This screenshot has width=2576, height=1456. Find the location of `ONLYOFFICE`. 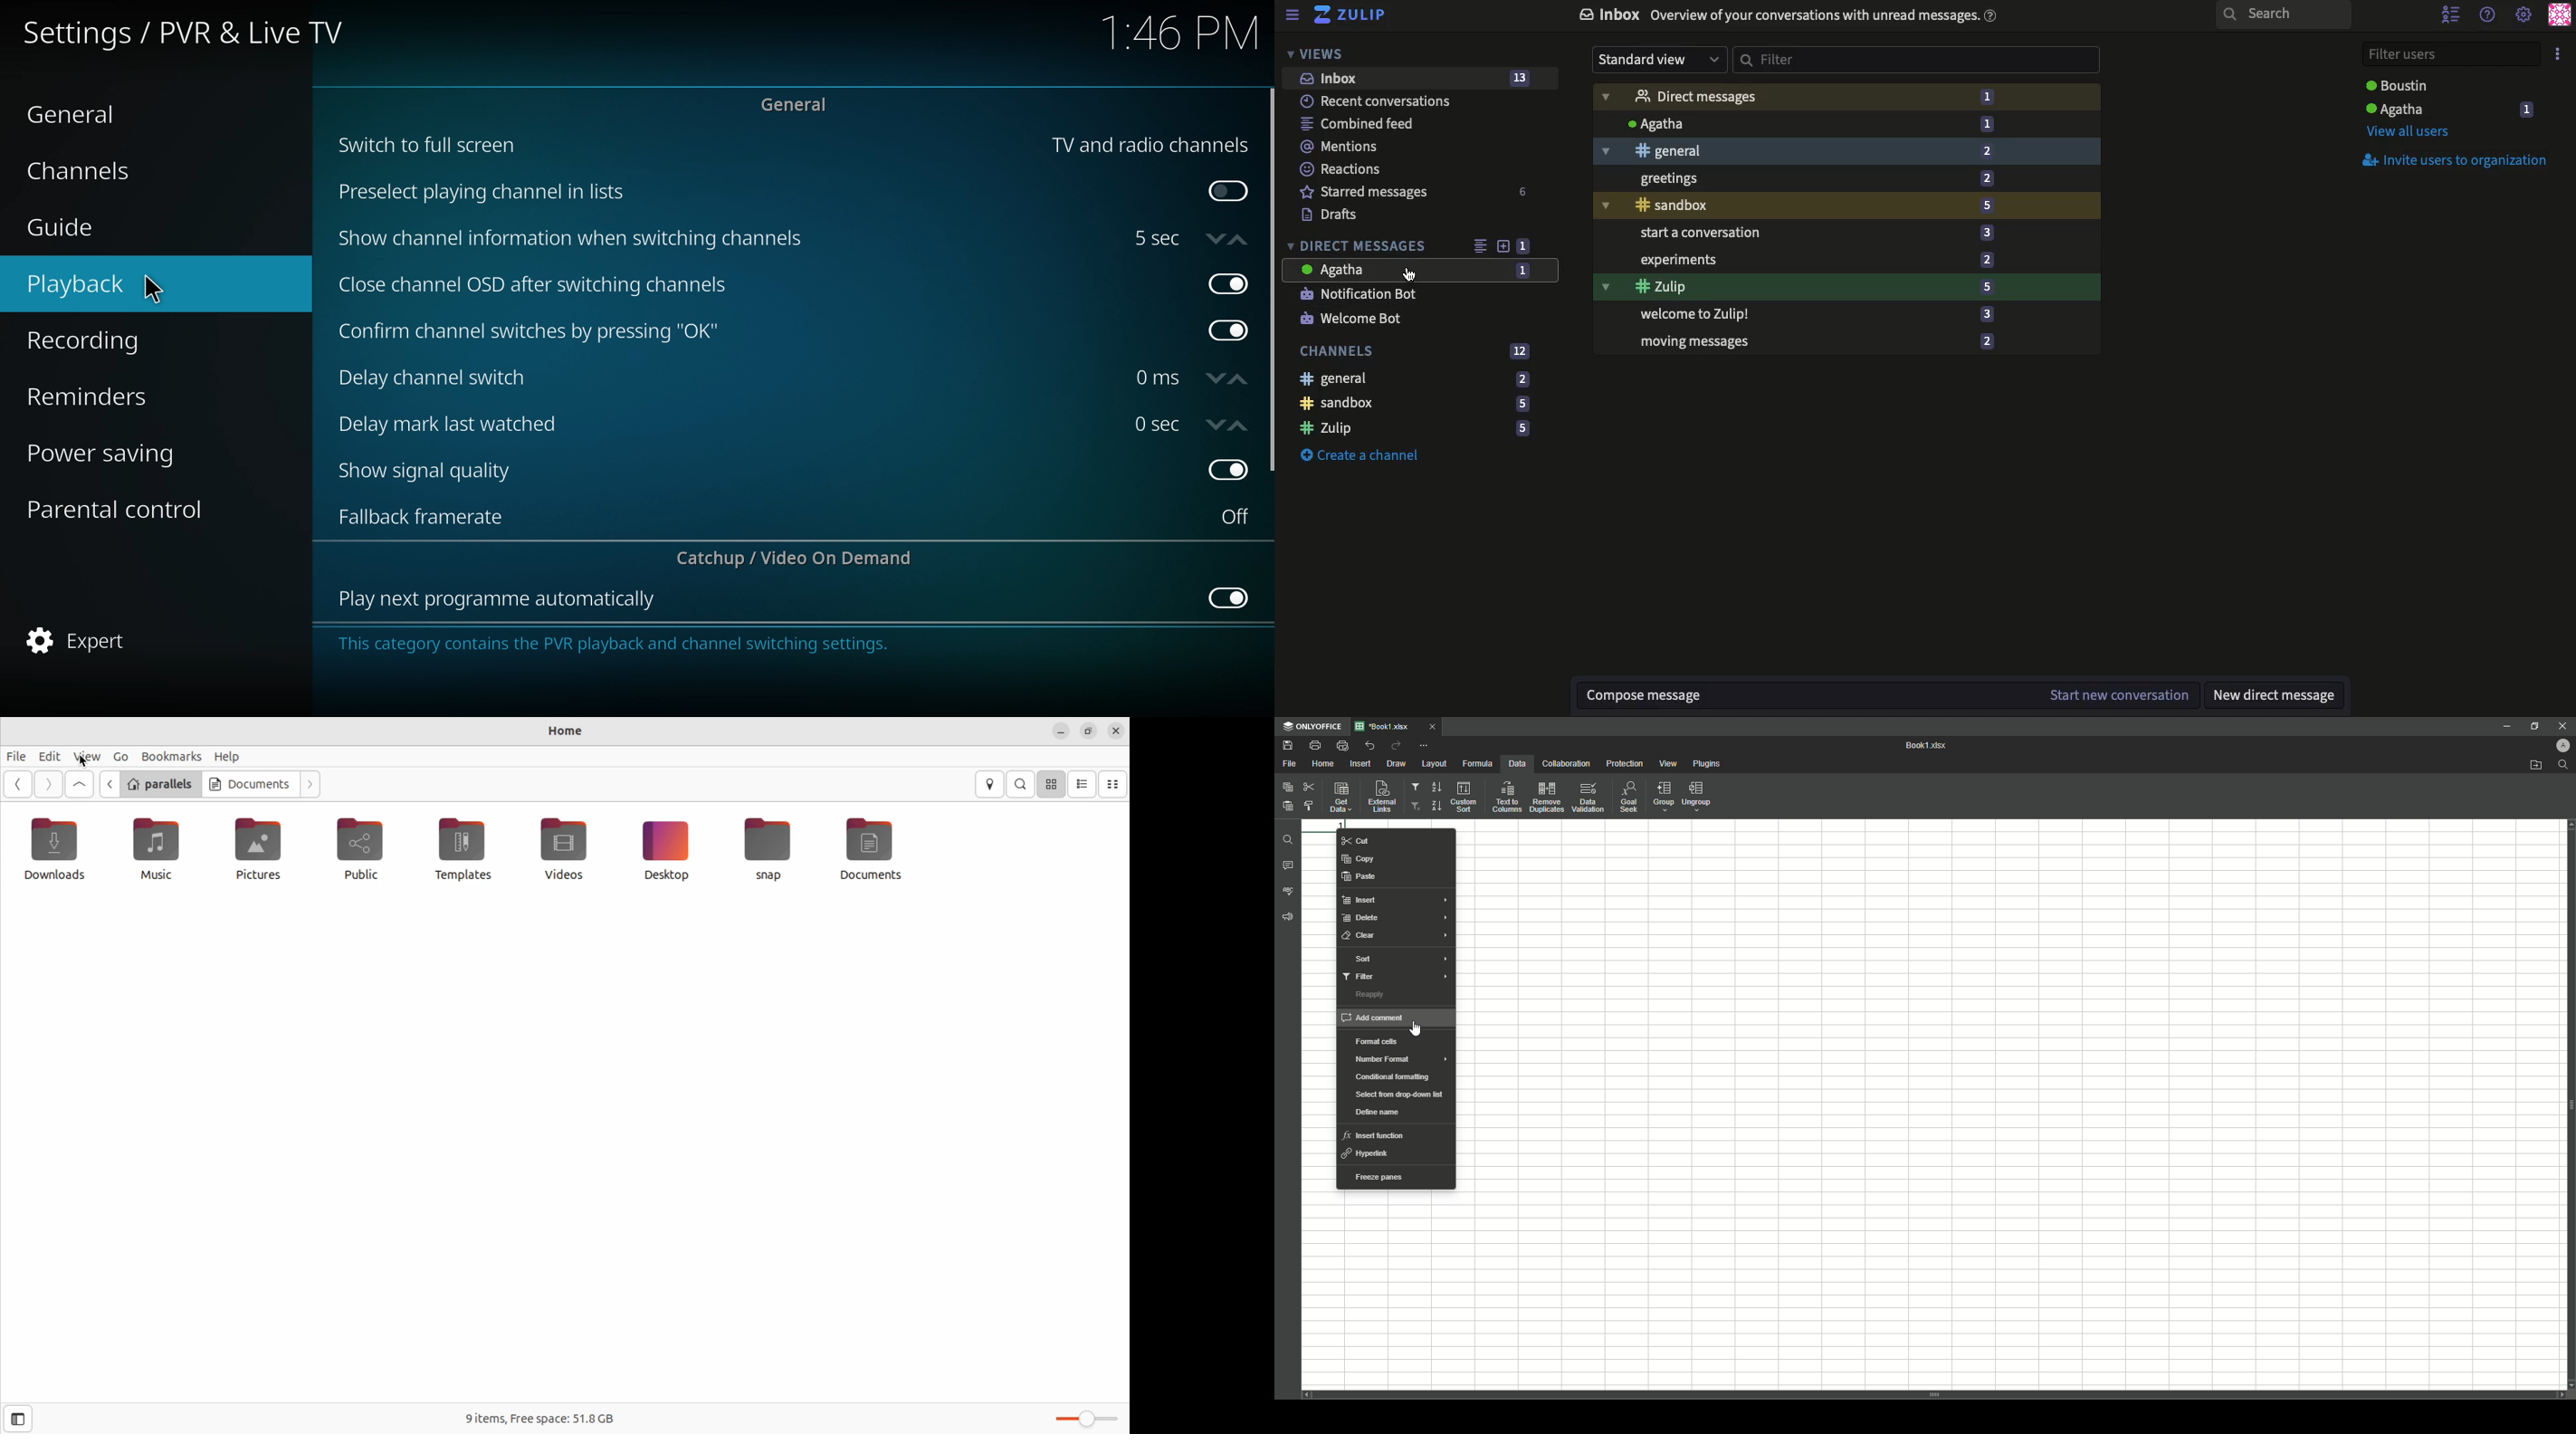

ONLYOFFICE is located at coordinates (1313, 726).